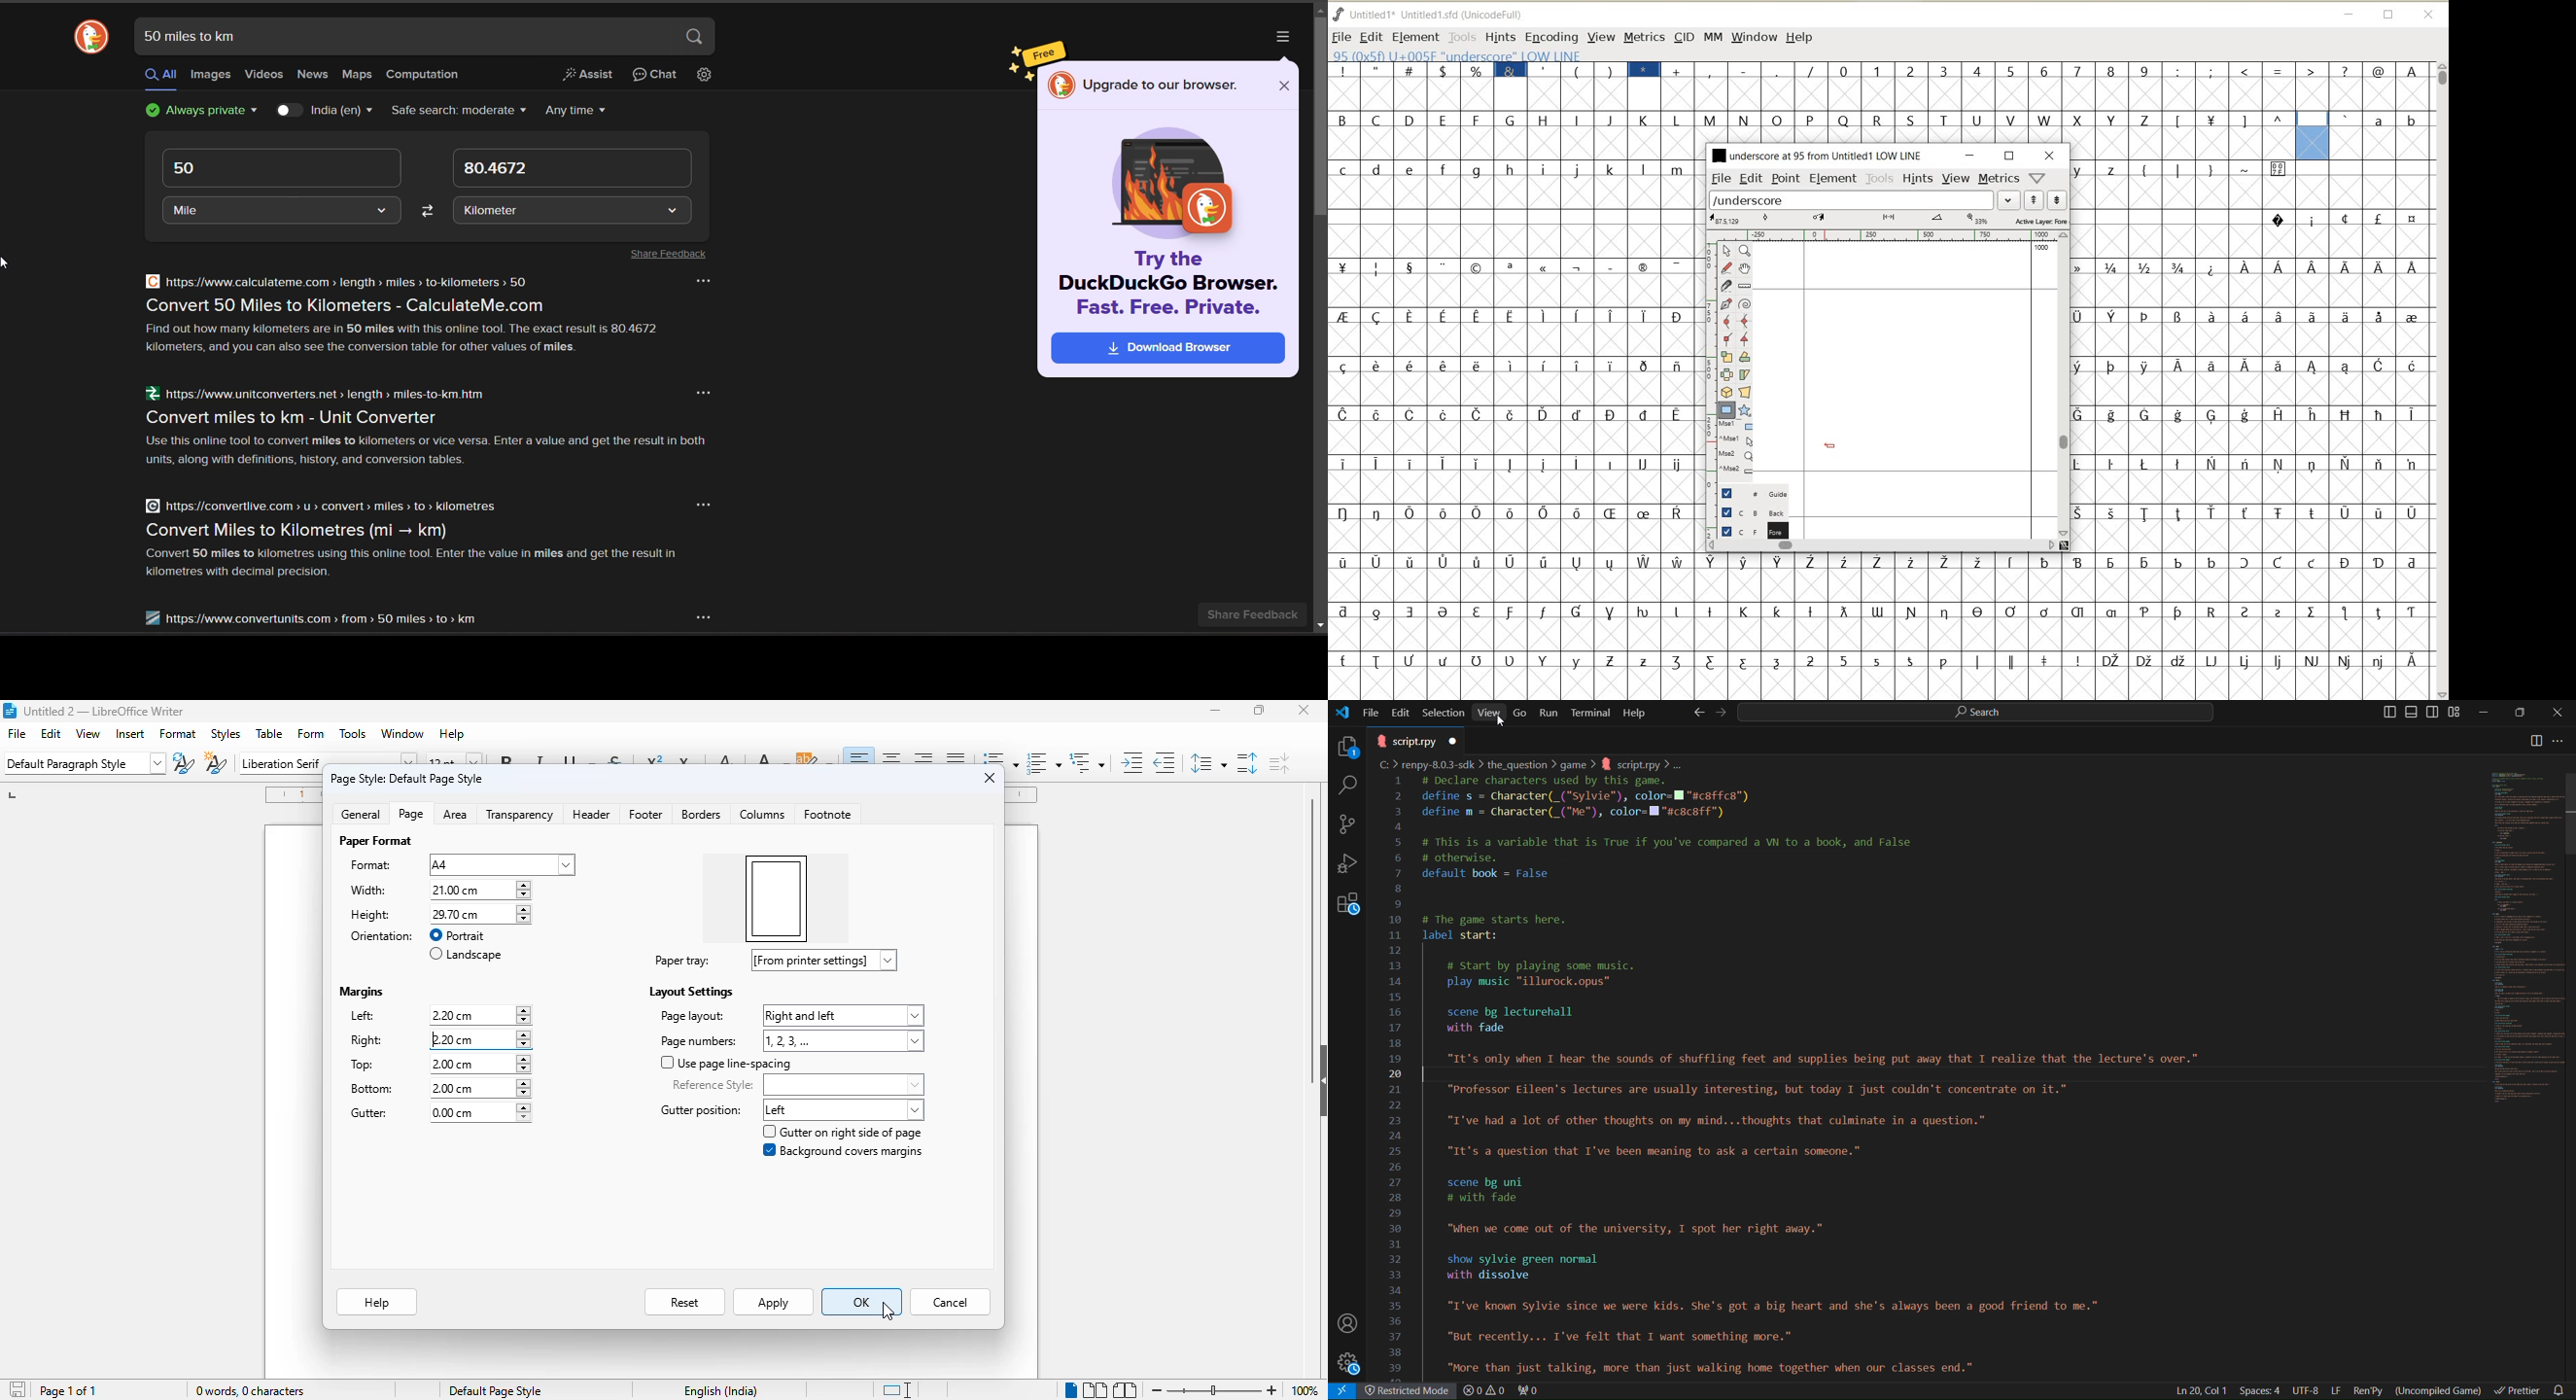  What do you see at coordinates (217, 764) in the screenshot?
I see `new style from selection` at bounding box center [217, 764].